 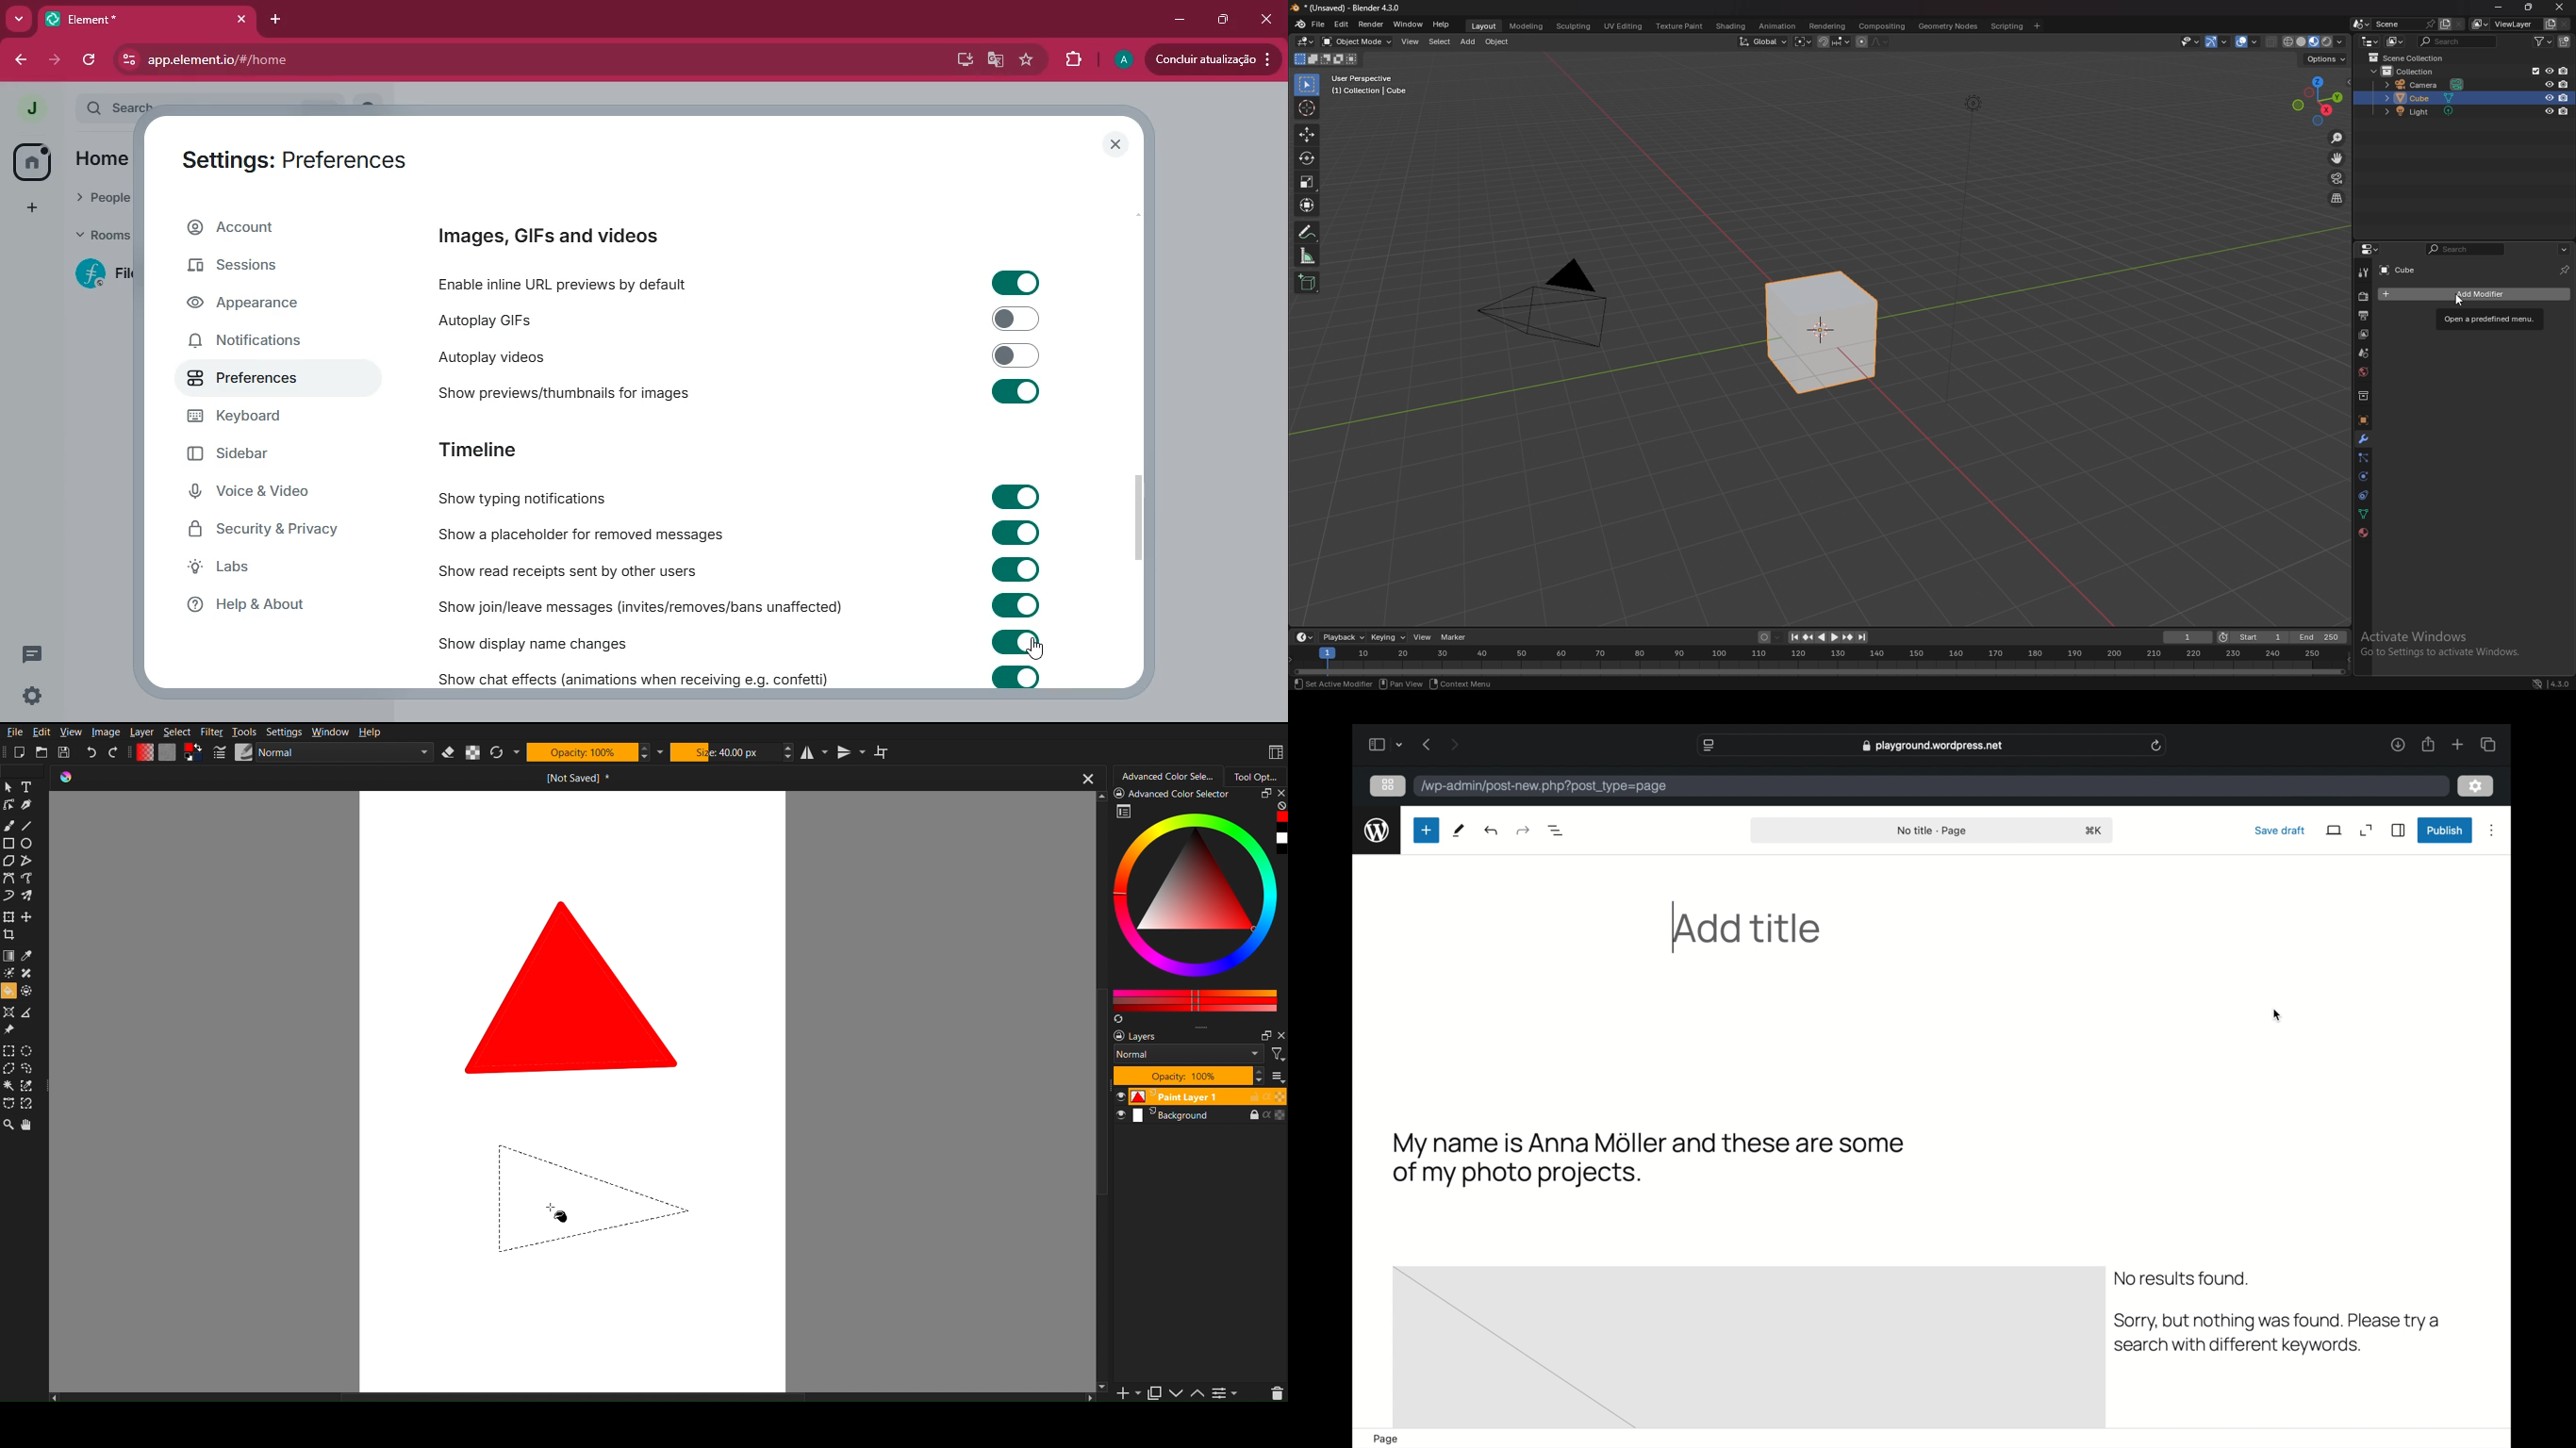 I want to click on Vertical Mirror, so click(x=851, y=753).